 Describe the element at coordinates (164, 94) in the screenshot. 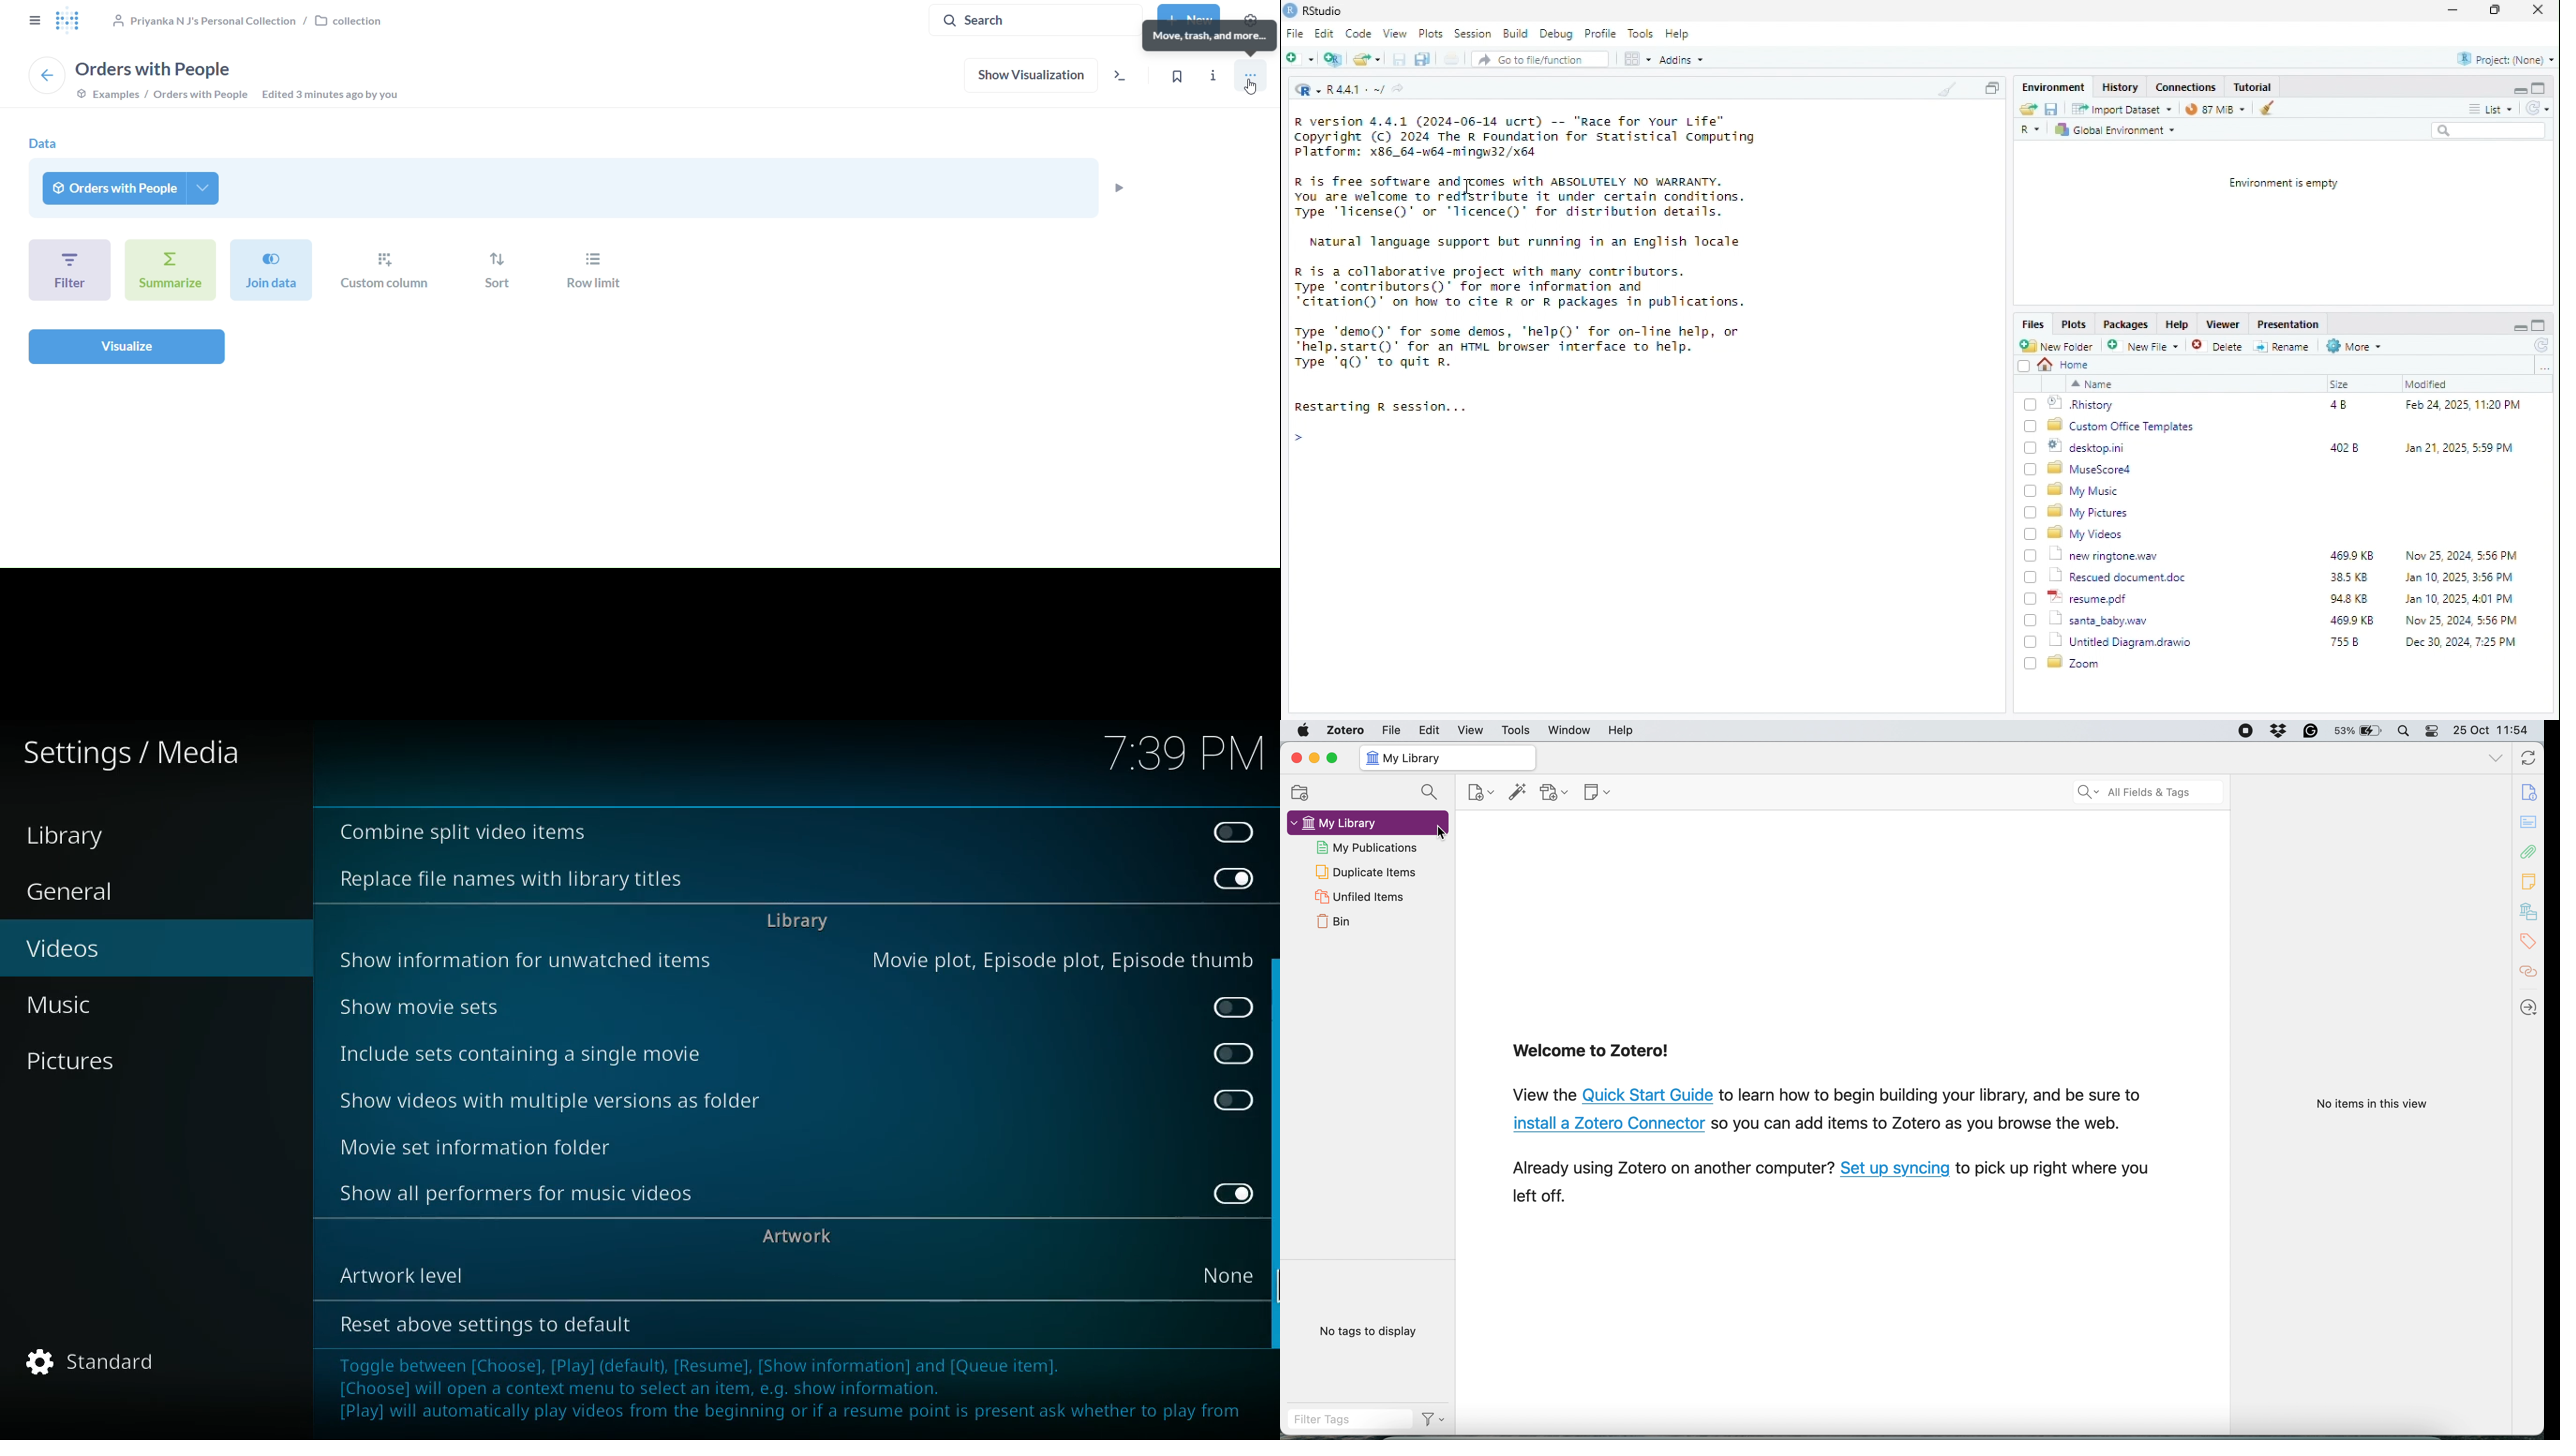

I see `example/orders with people` at that location.